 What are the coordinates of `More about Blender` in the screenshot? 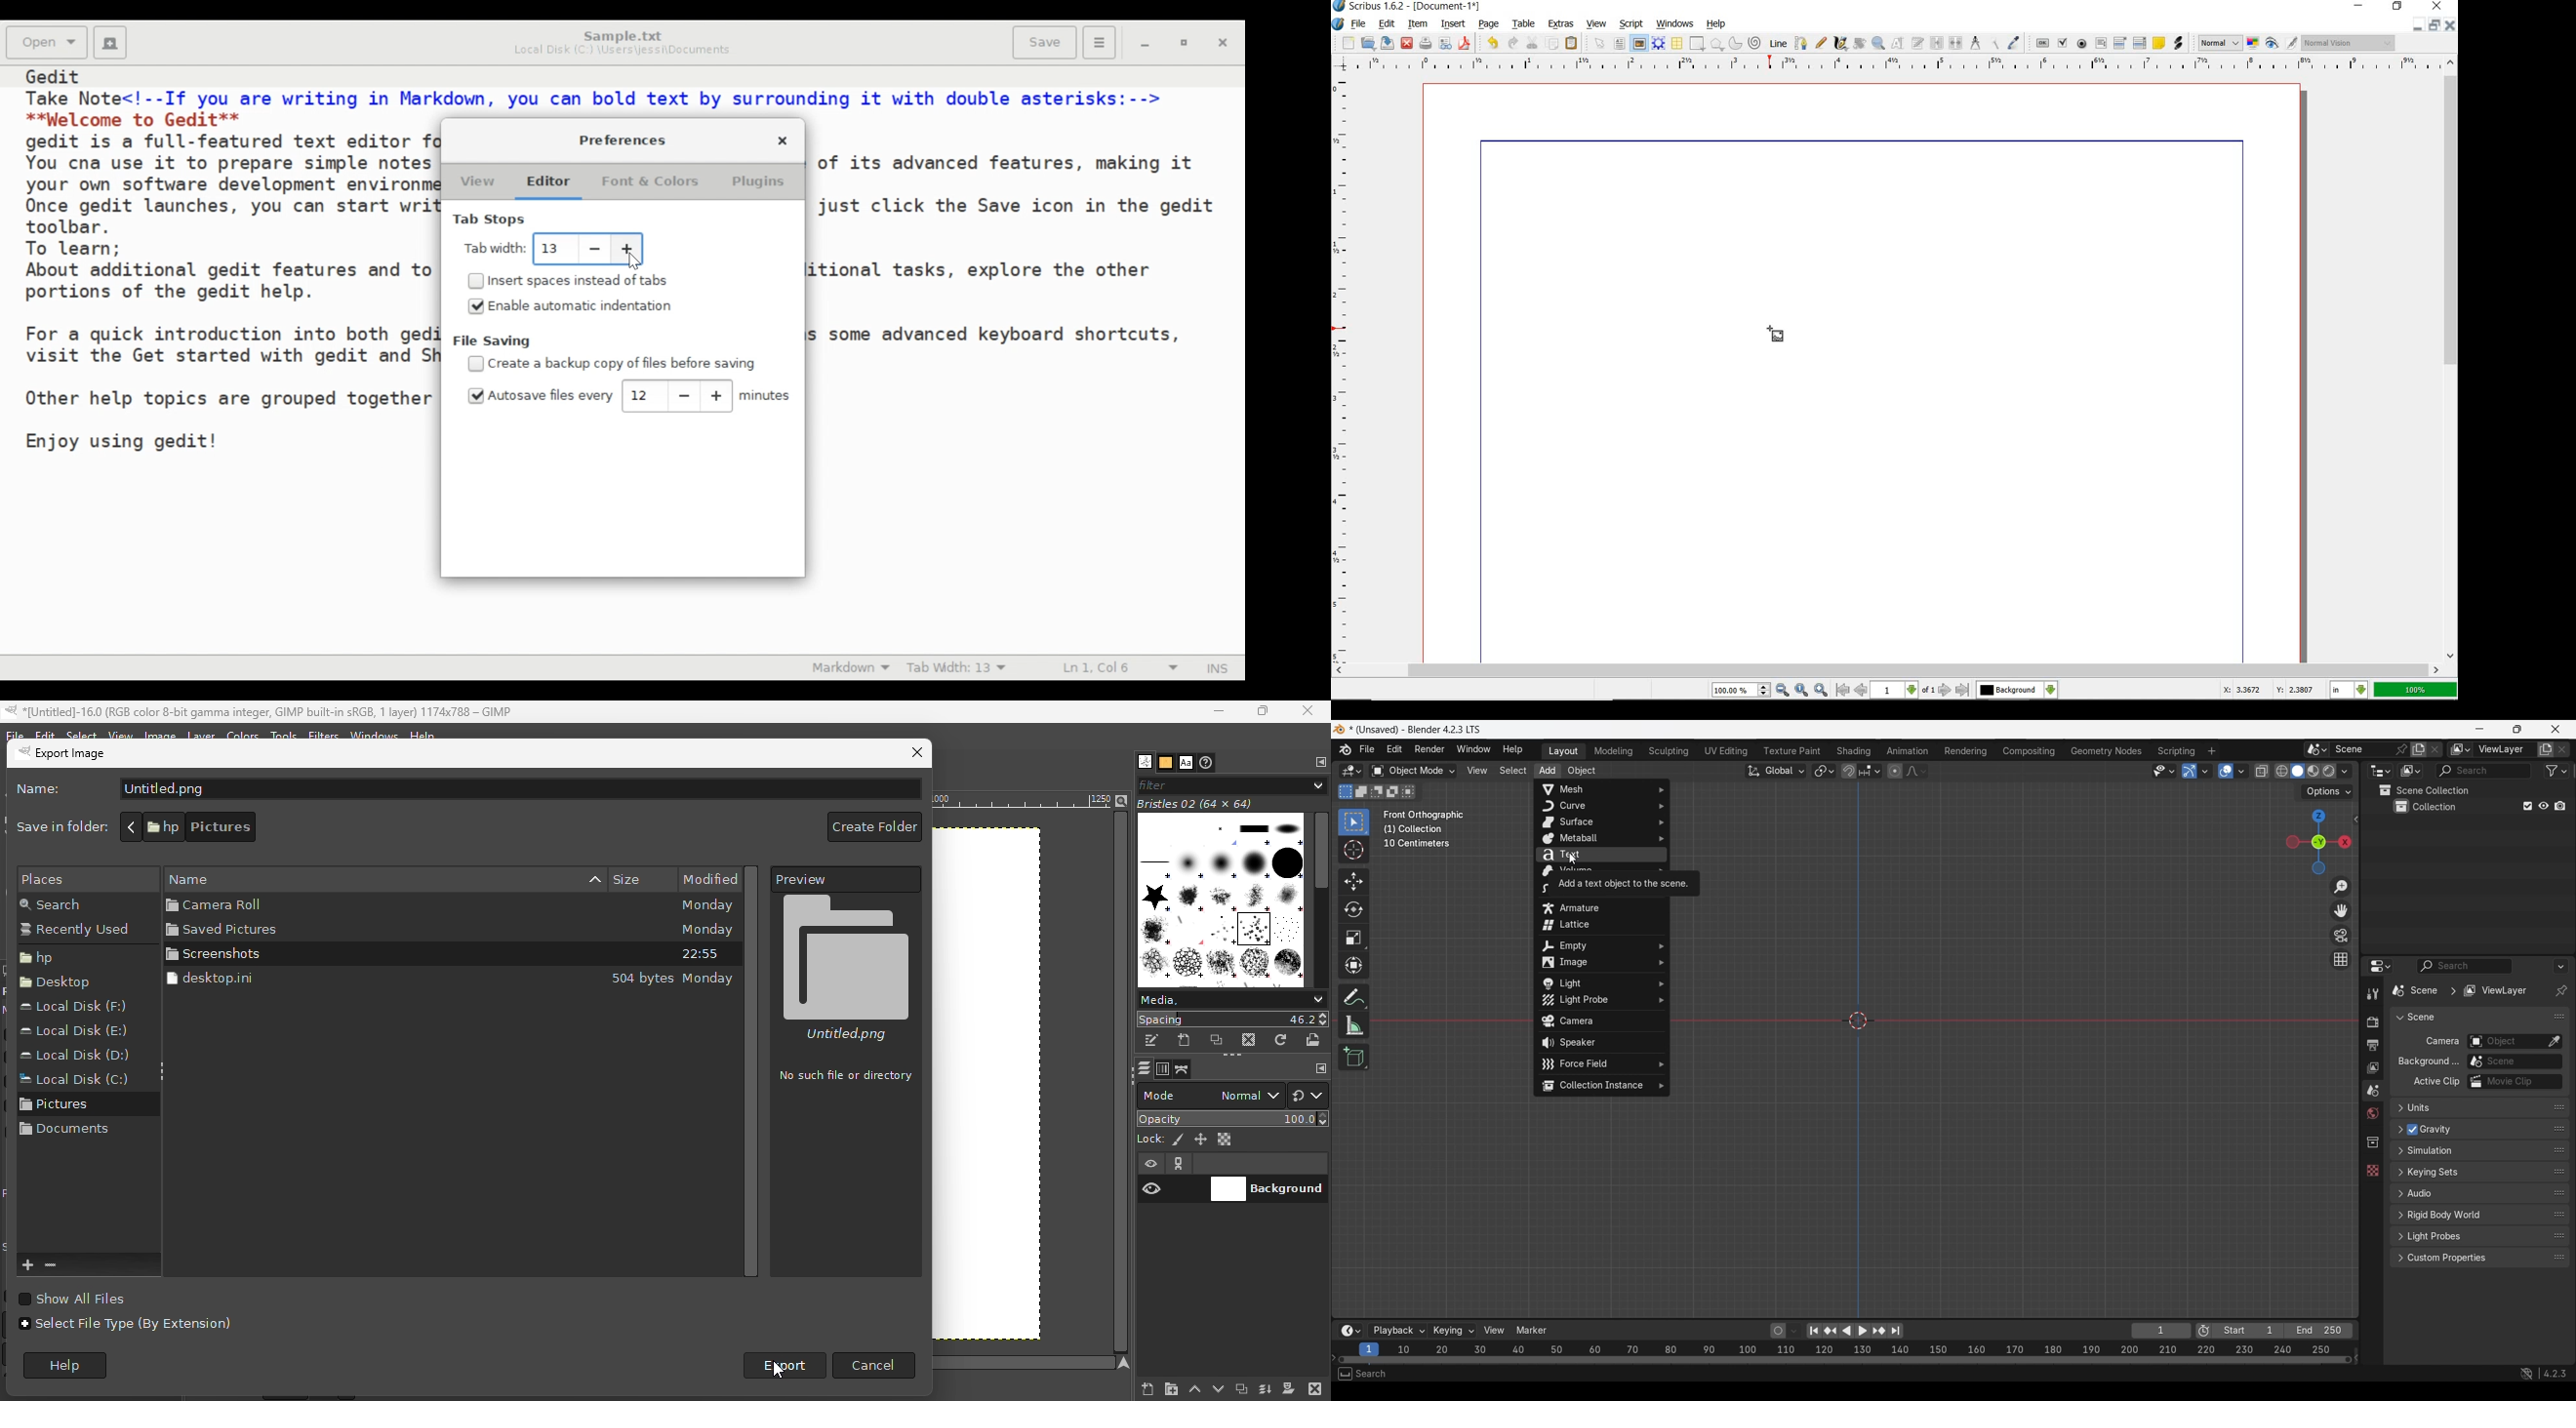 It's located at (1346, 750).